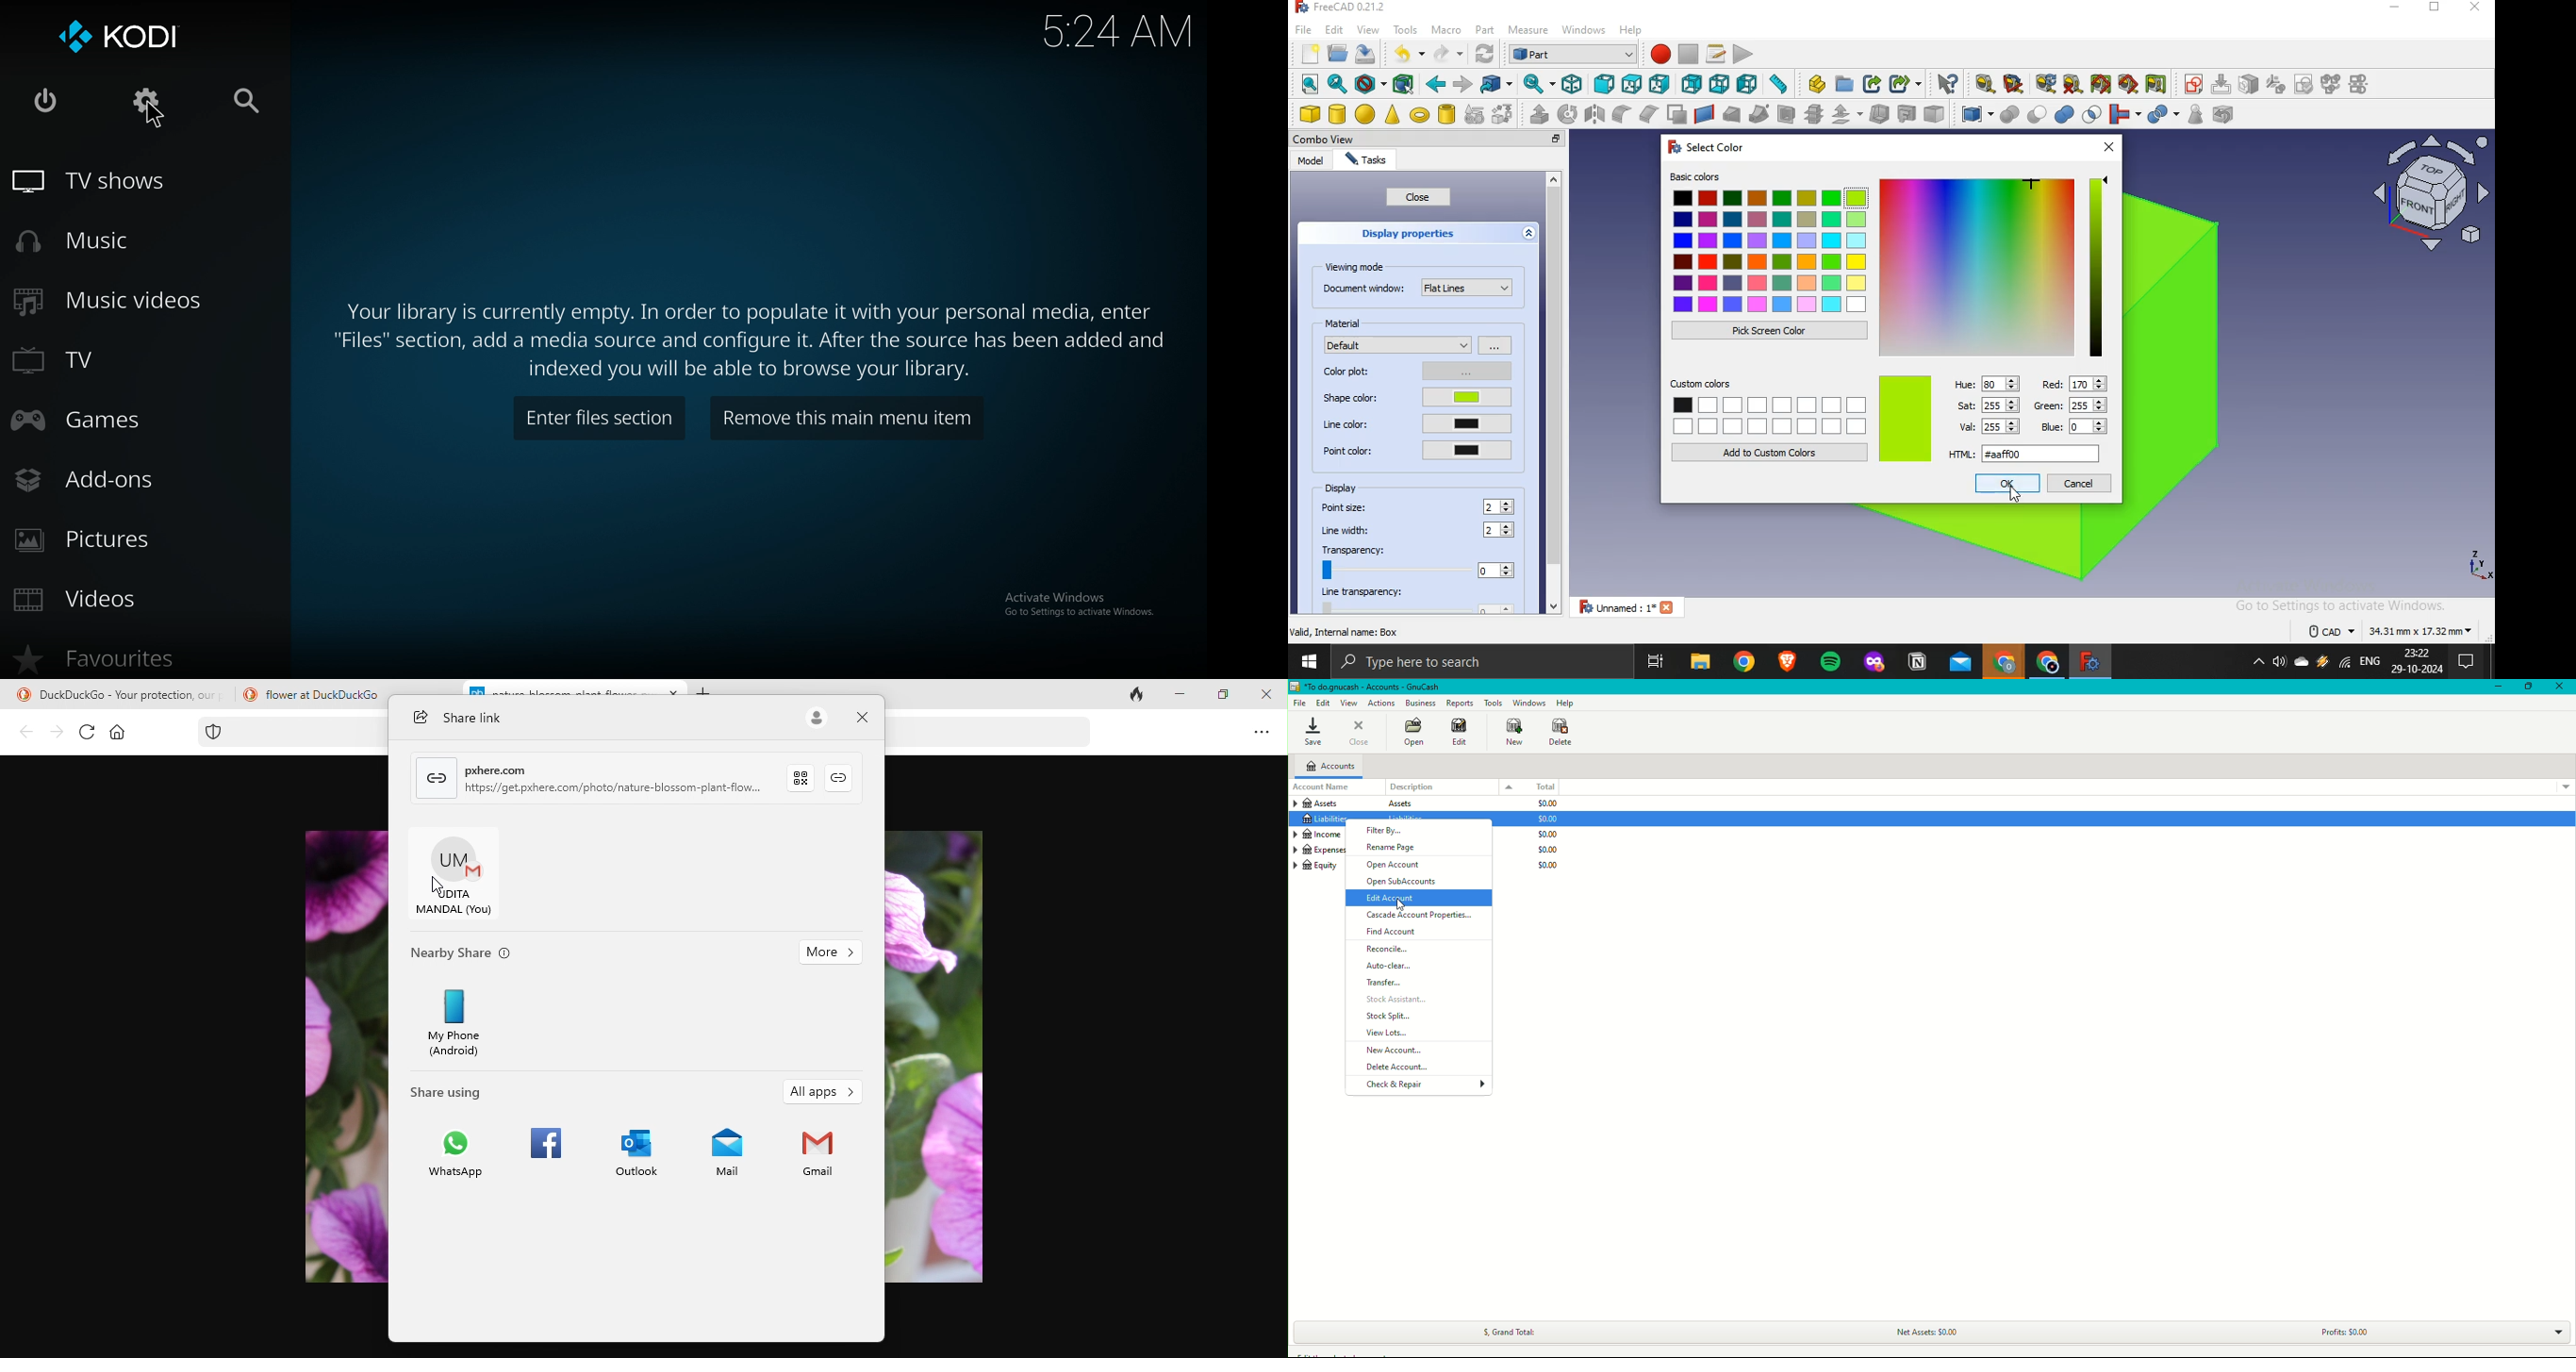  What do you see at coordinates (1366, 54) in the screenshot?
I see `save file` at bounding box center [1366, 54].